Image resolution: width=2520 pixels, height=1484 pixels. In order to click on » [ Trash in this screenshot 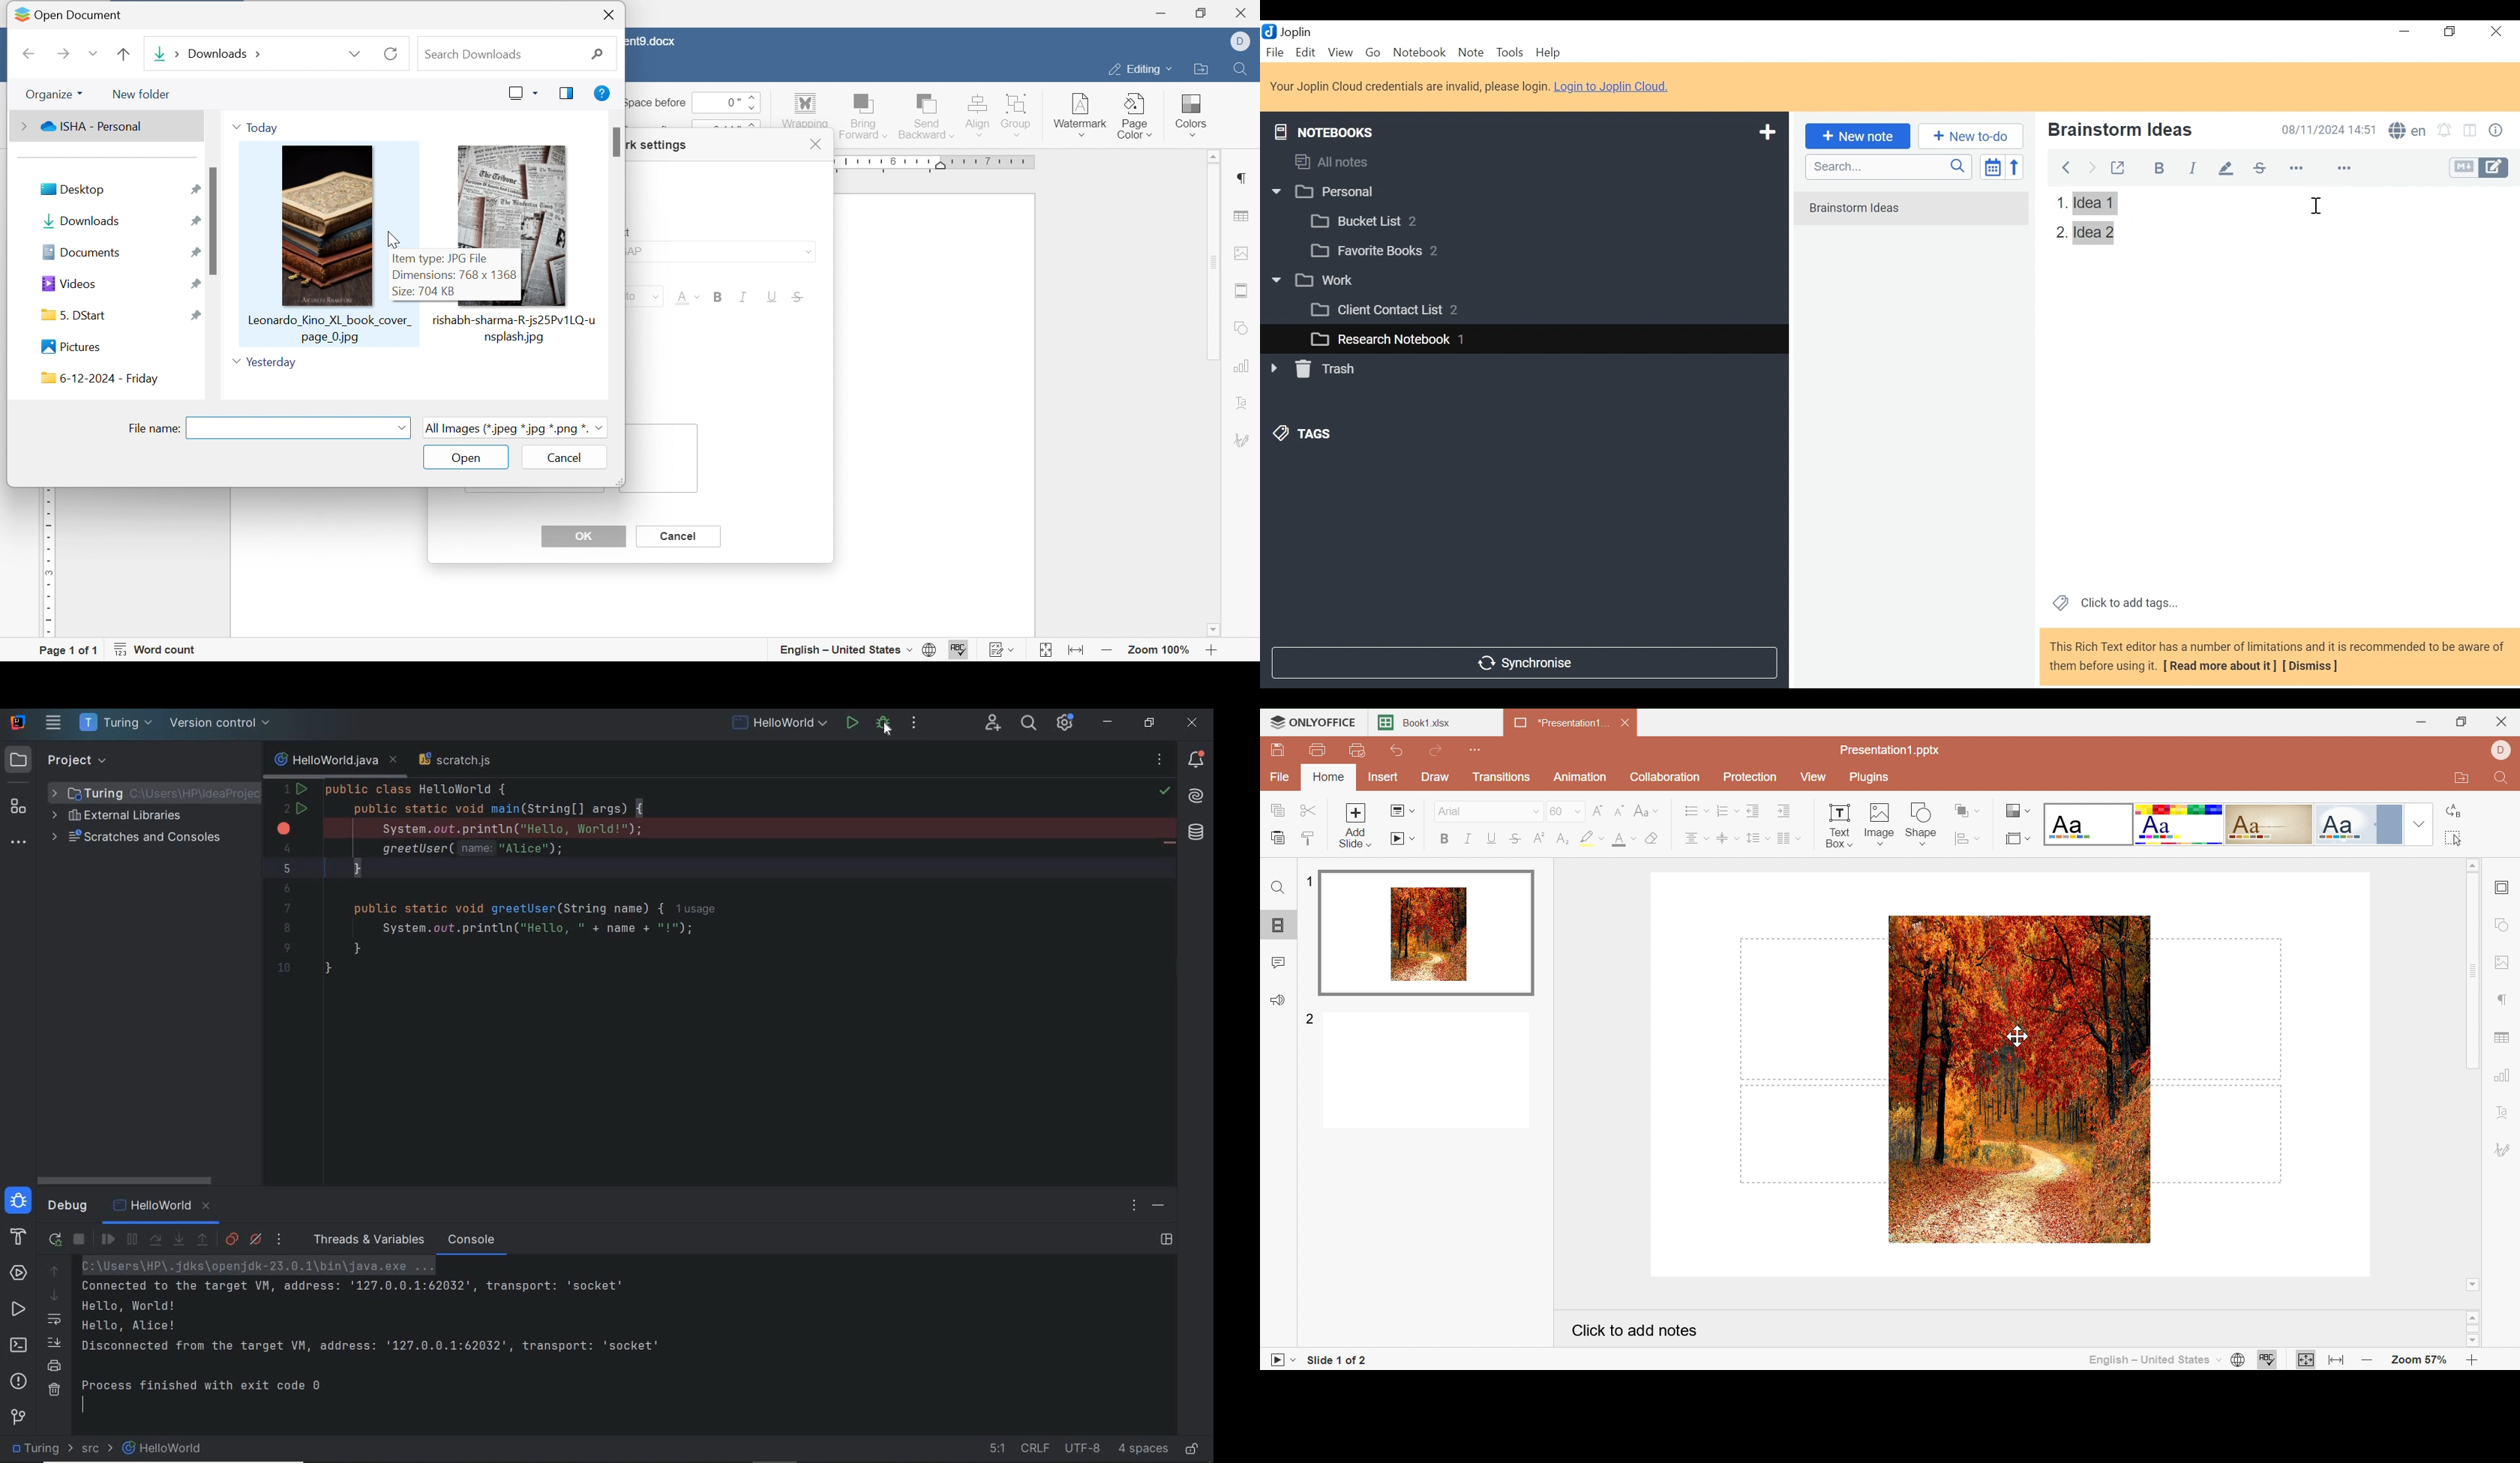, I will do `click(1329, 369)`.